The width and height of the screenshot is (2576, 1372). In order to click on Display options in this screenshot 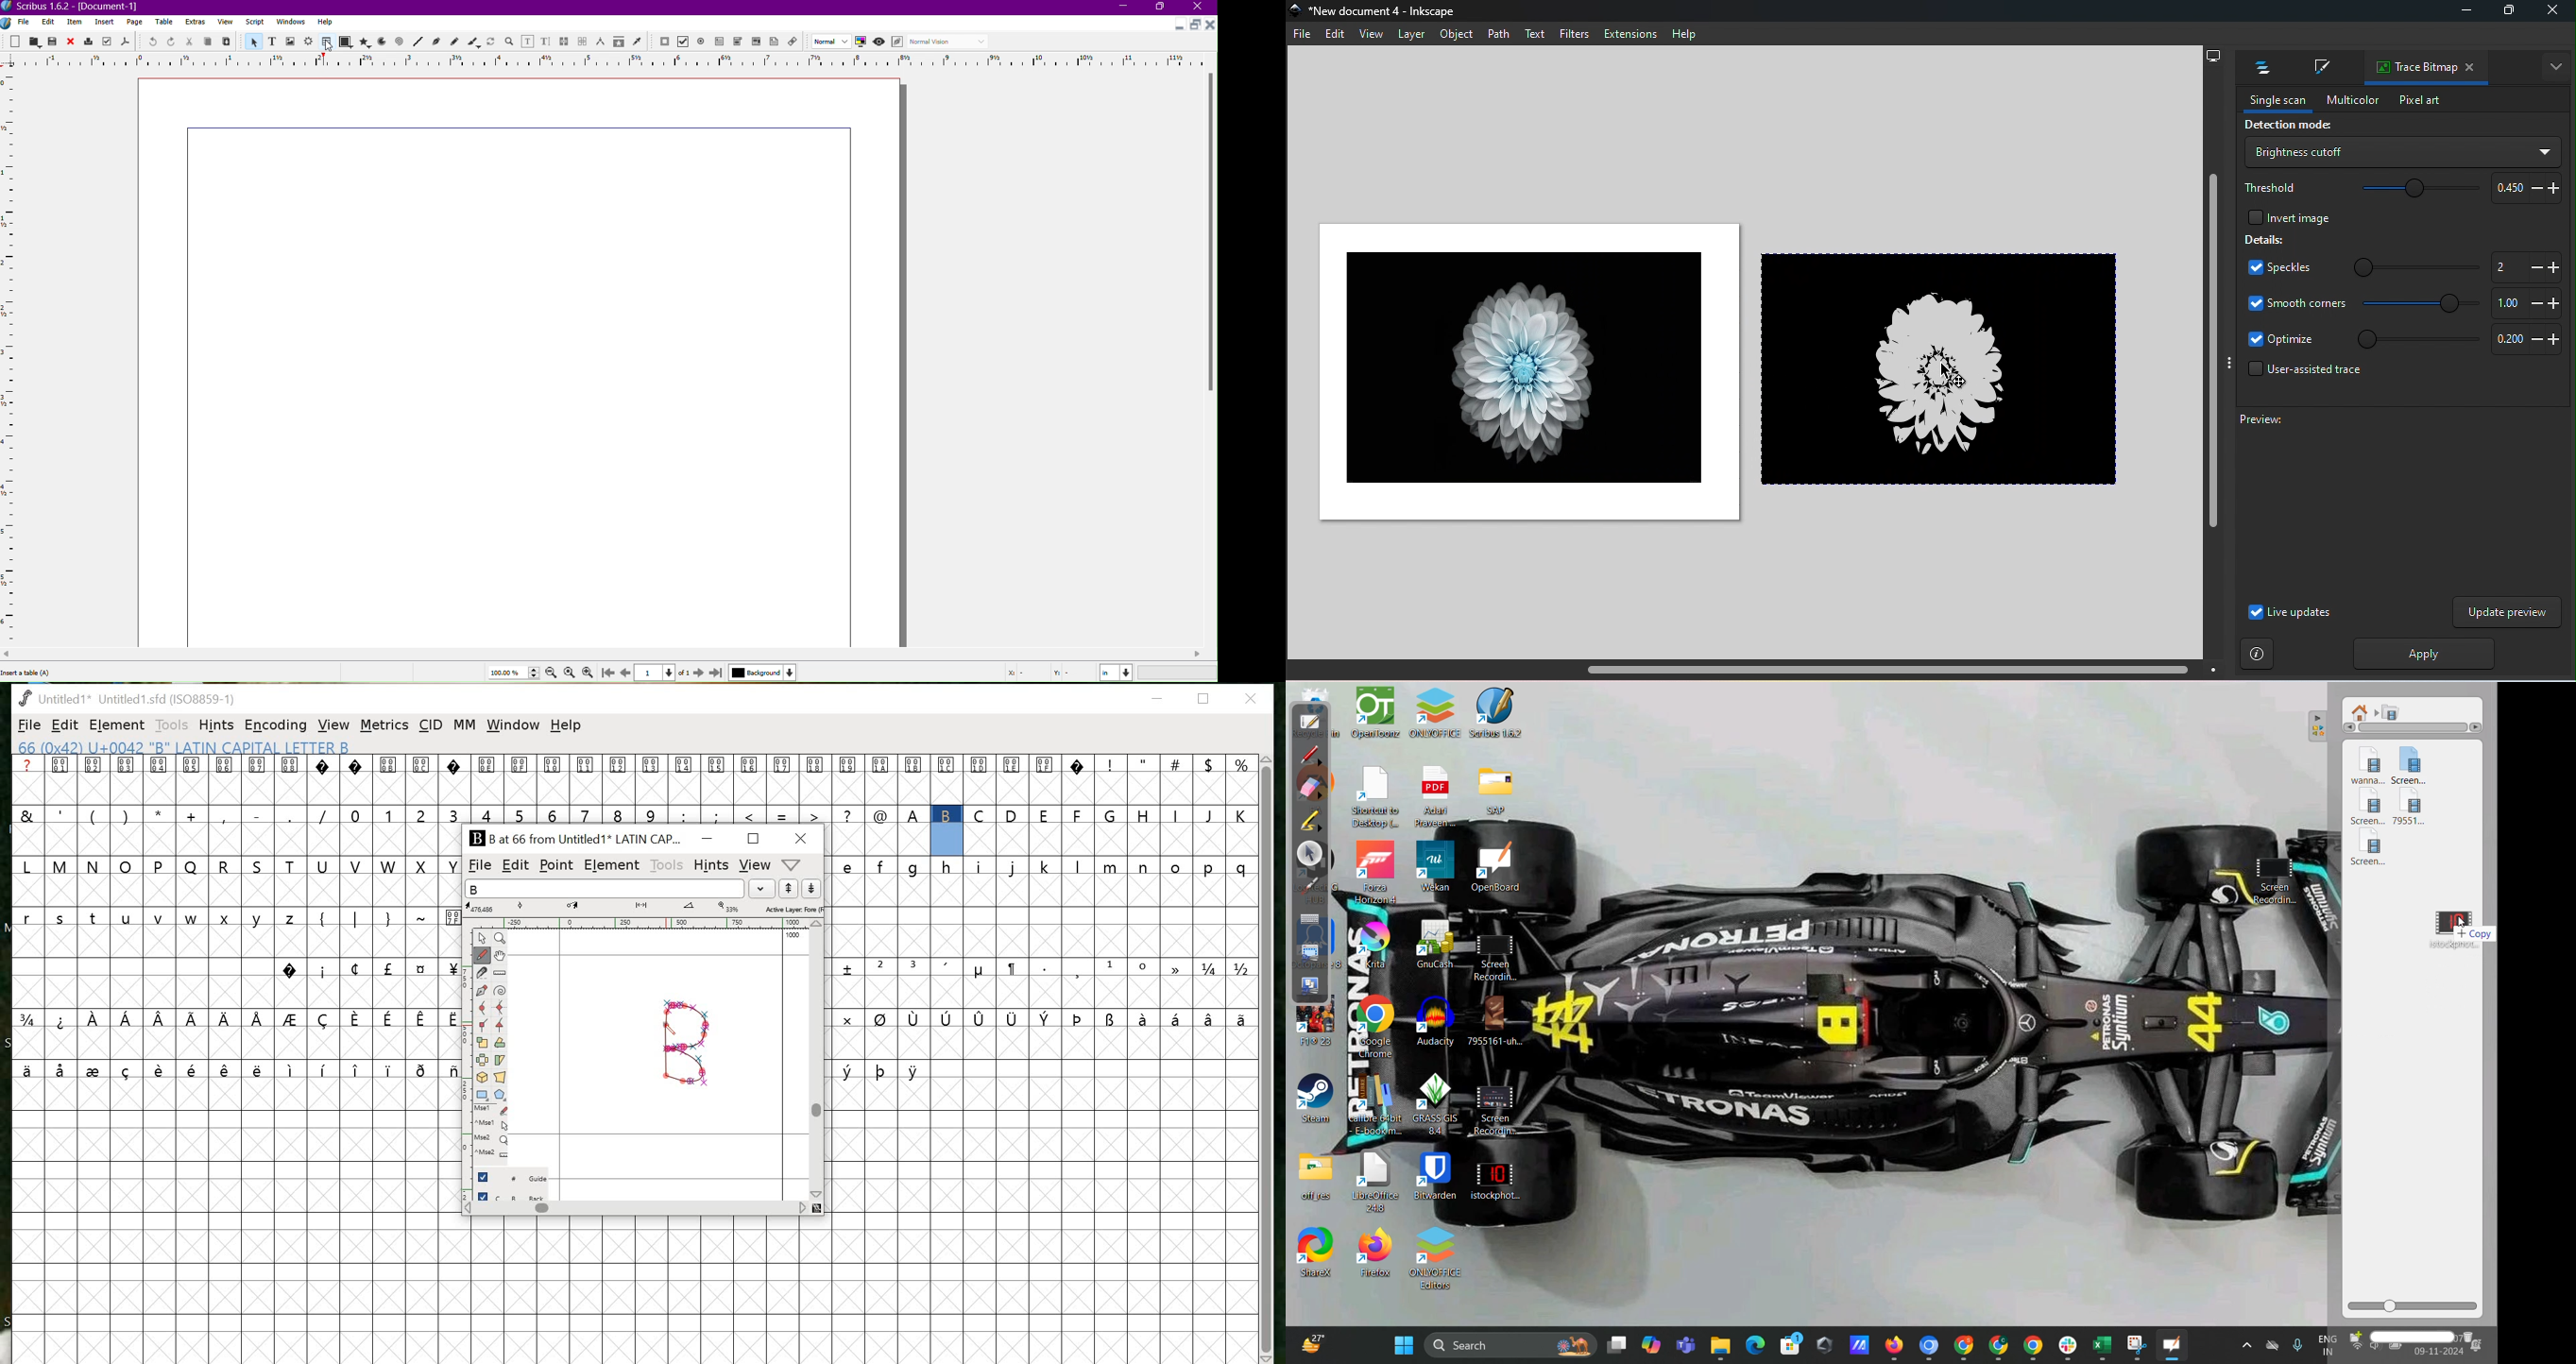, I will do `click(2213, 54)`.